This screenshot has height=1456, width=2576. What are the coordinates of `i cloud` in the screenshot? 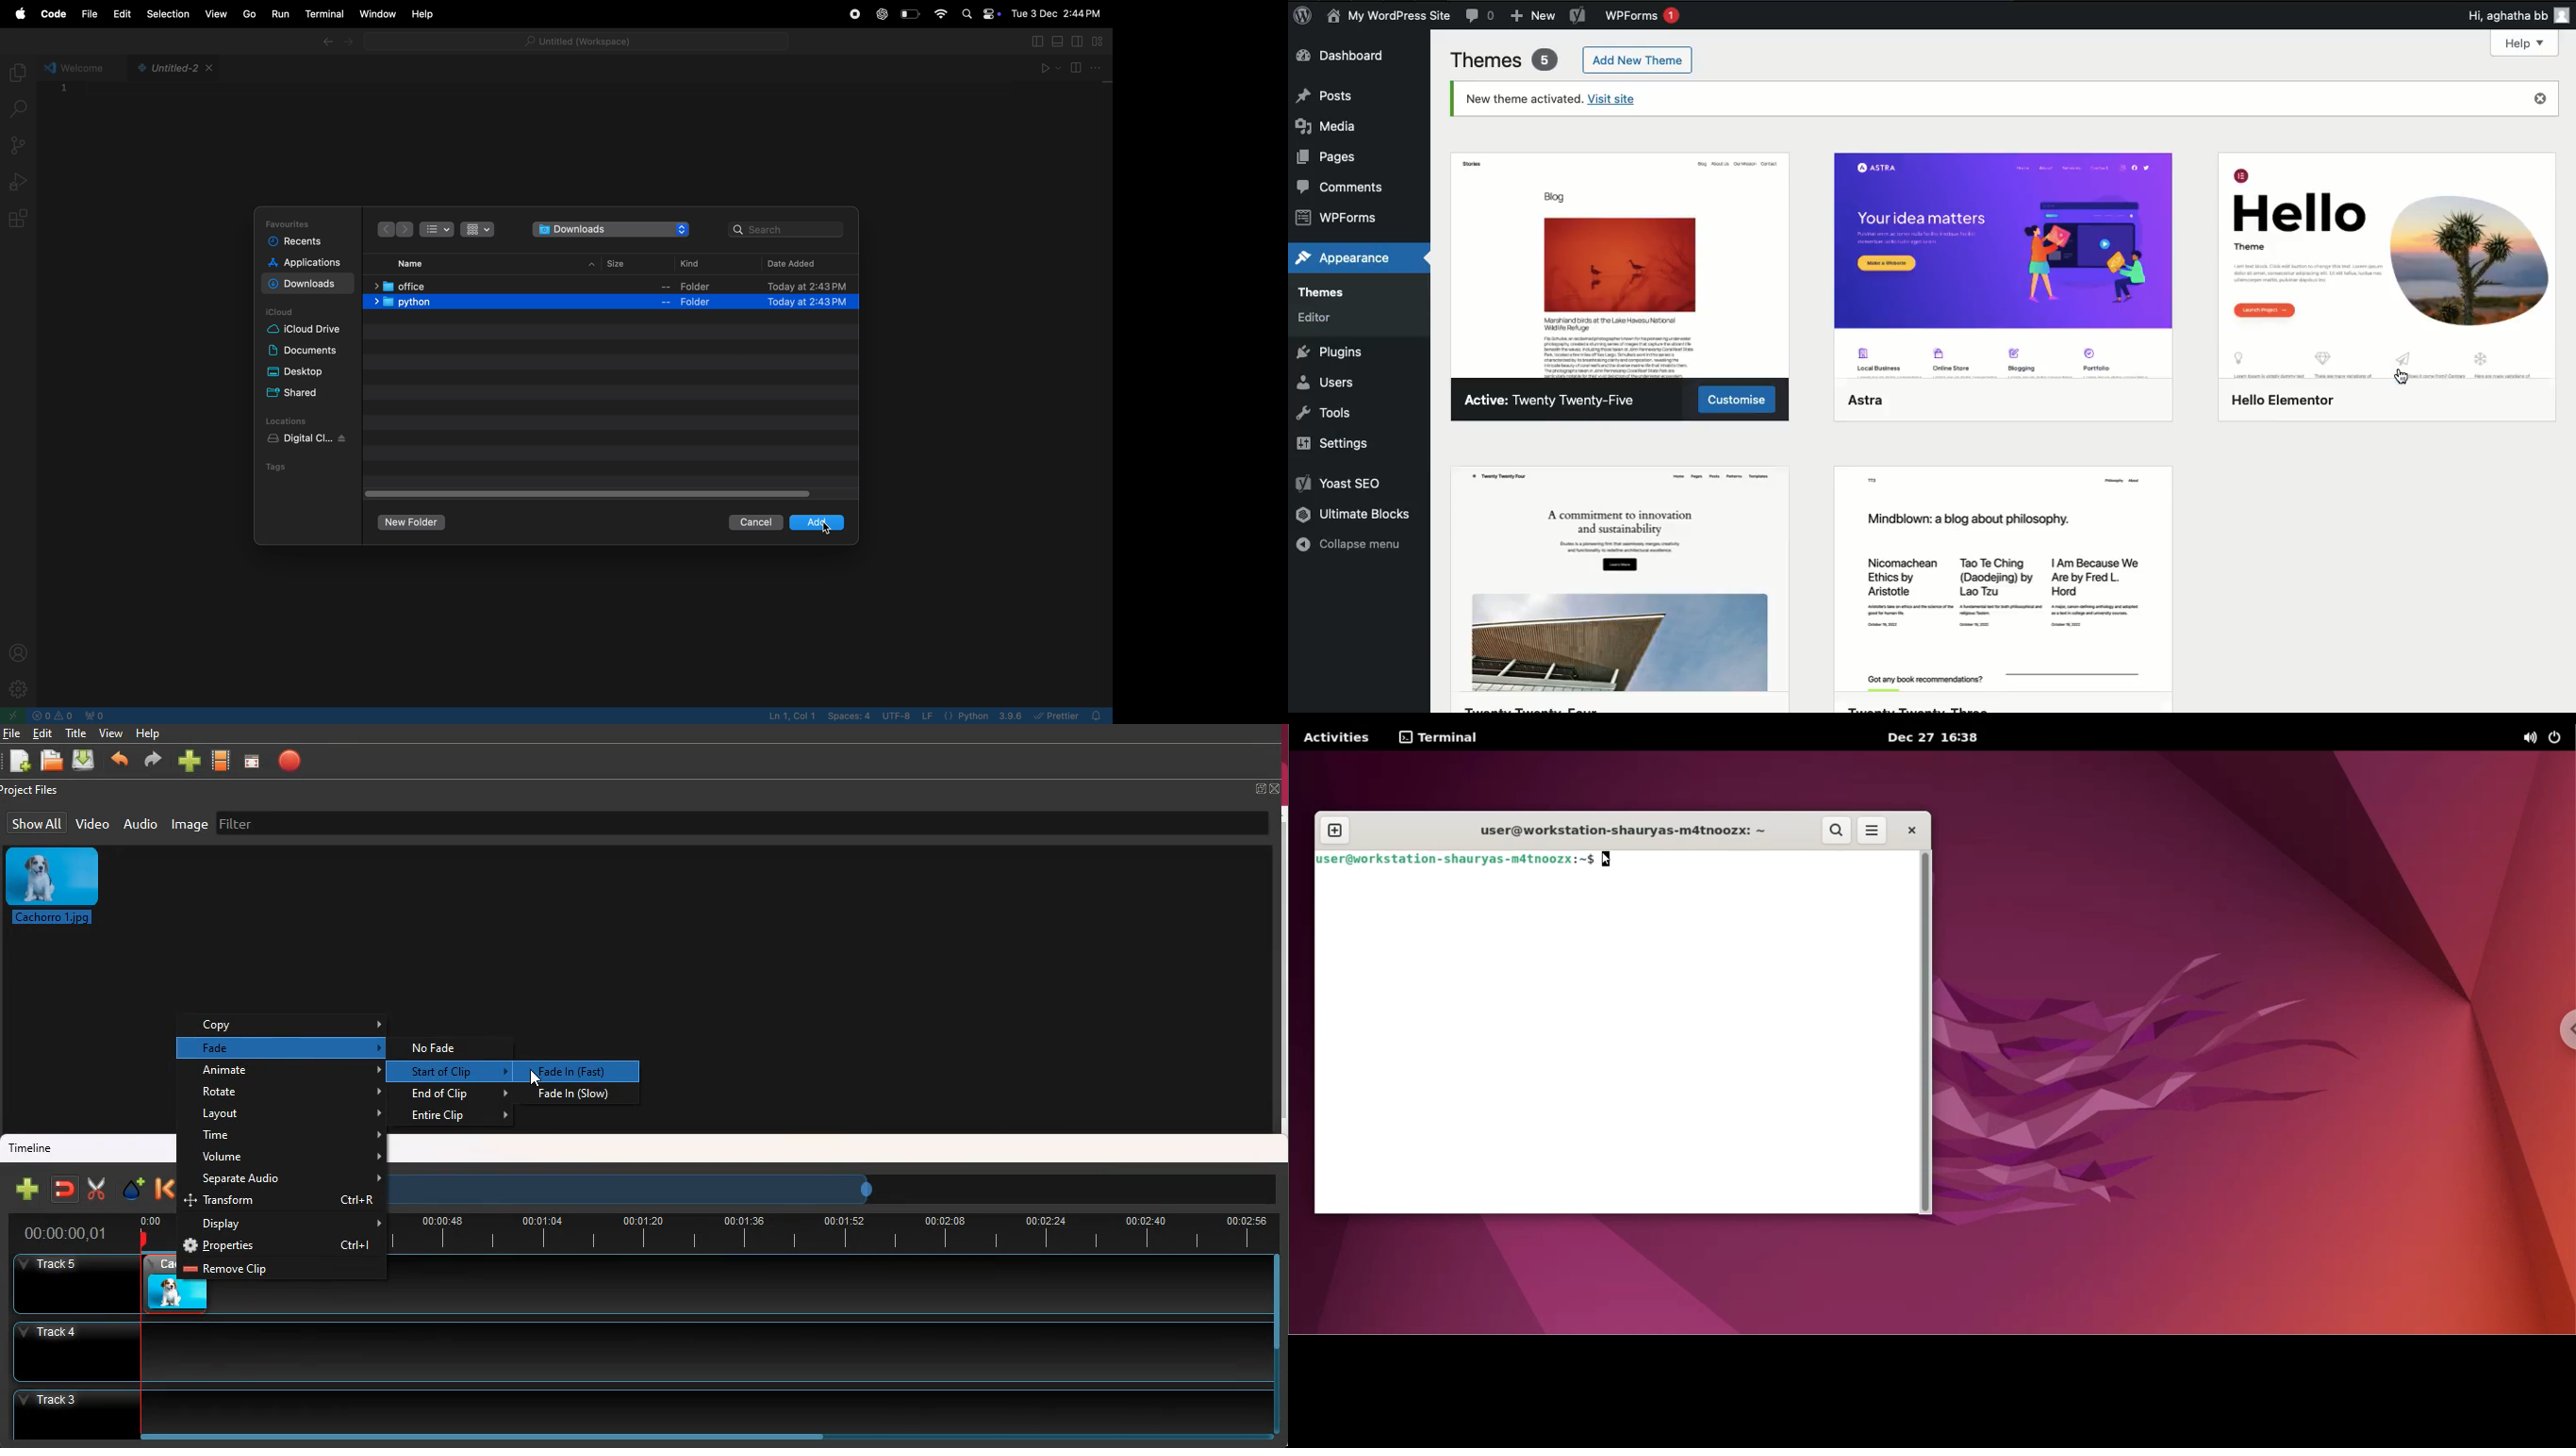 It's located at (286, 311).